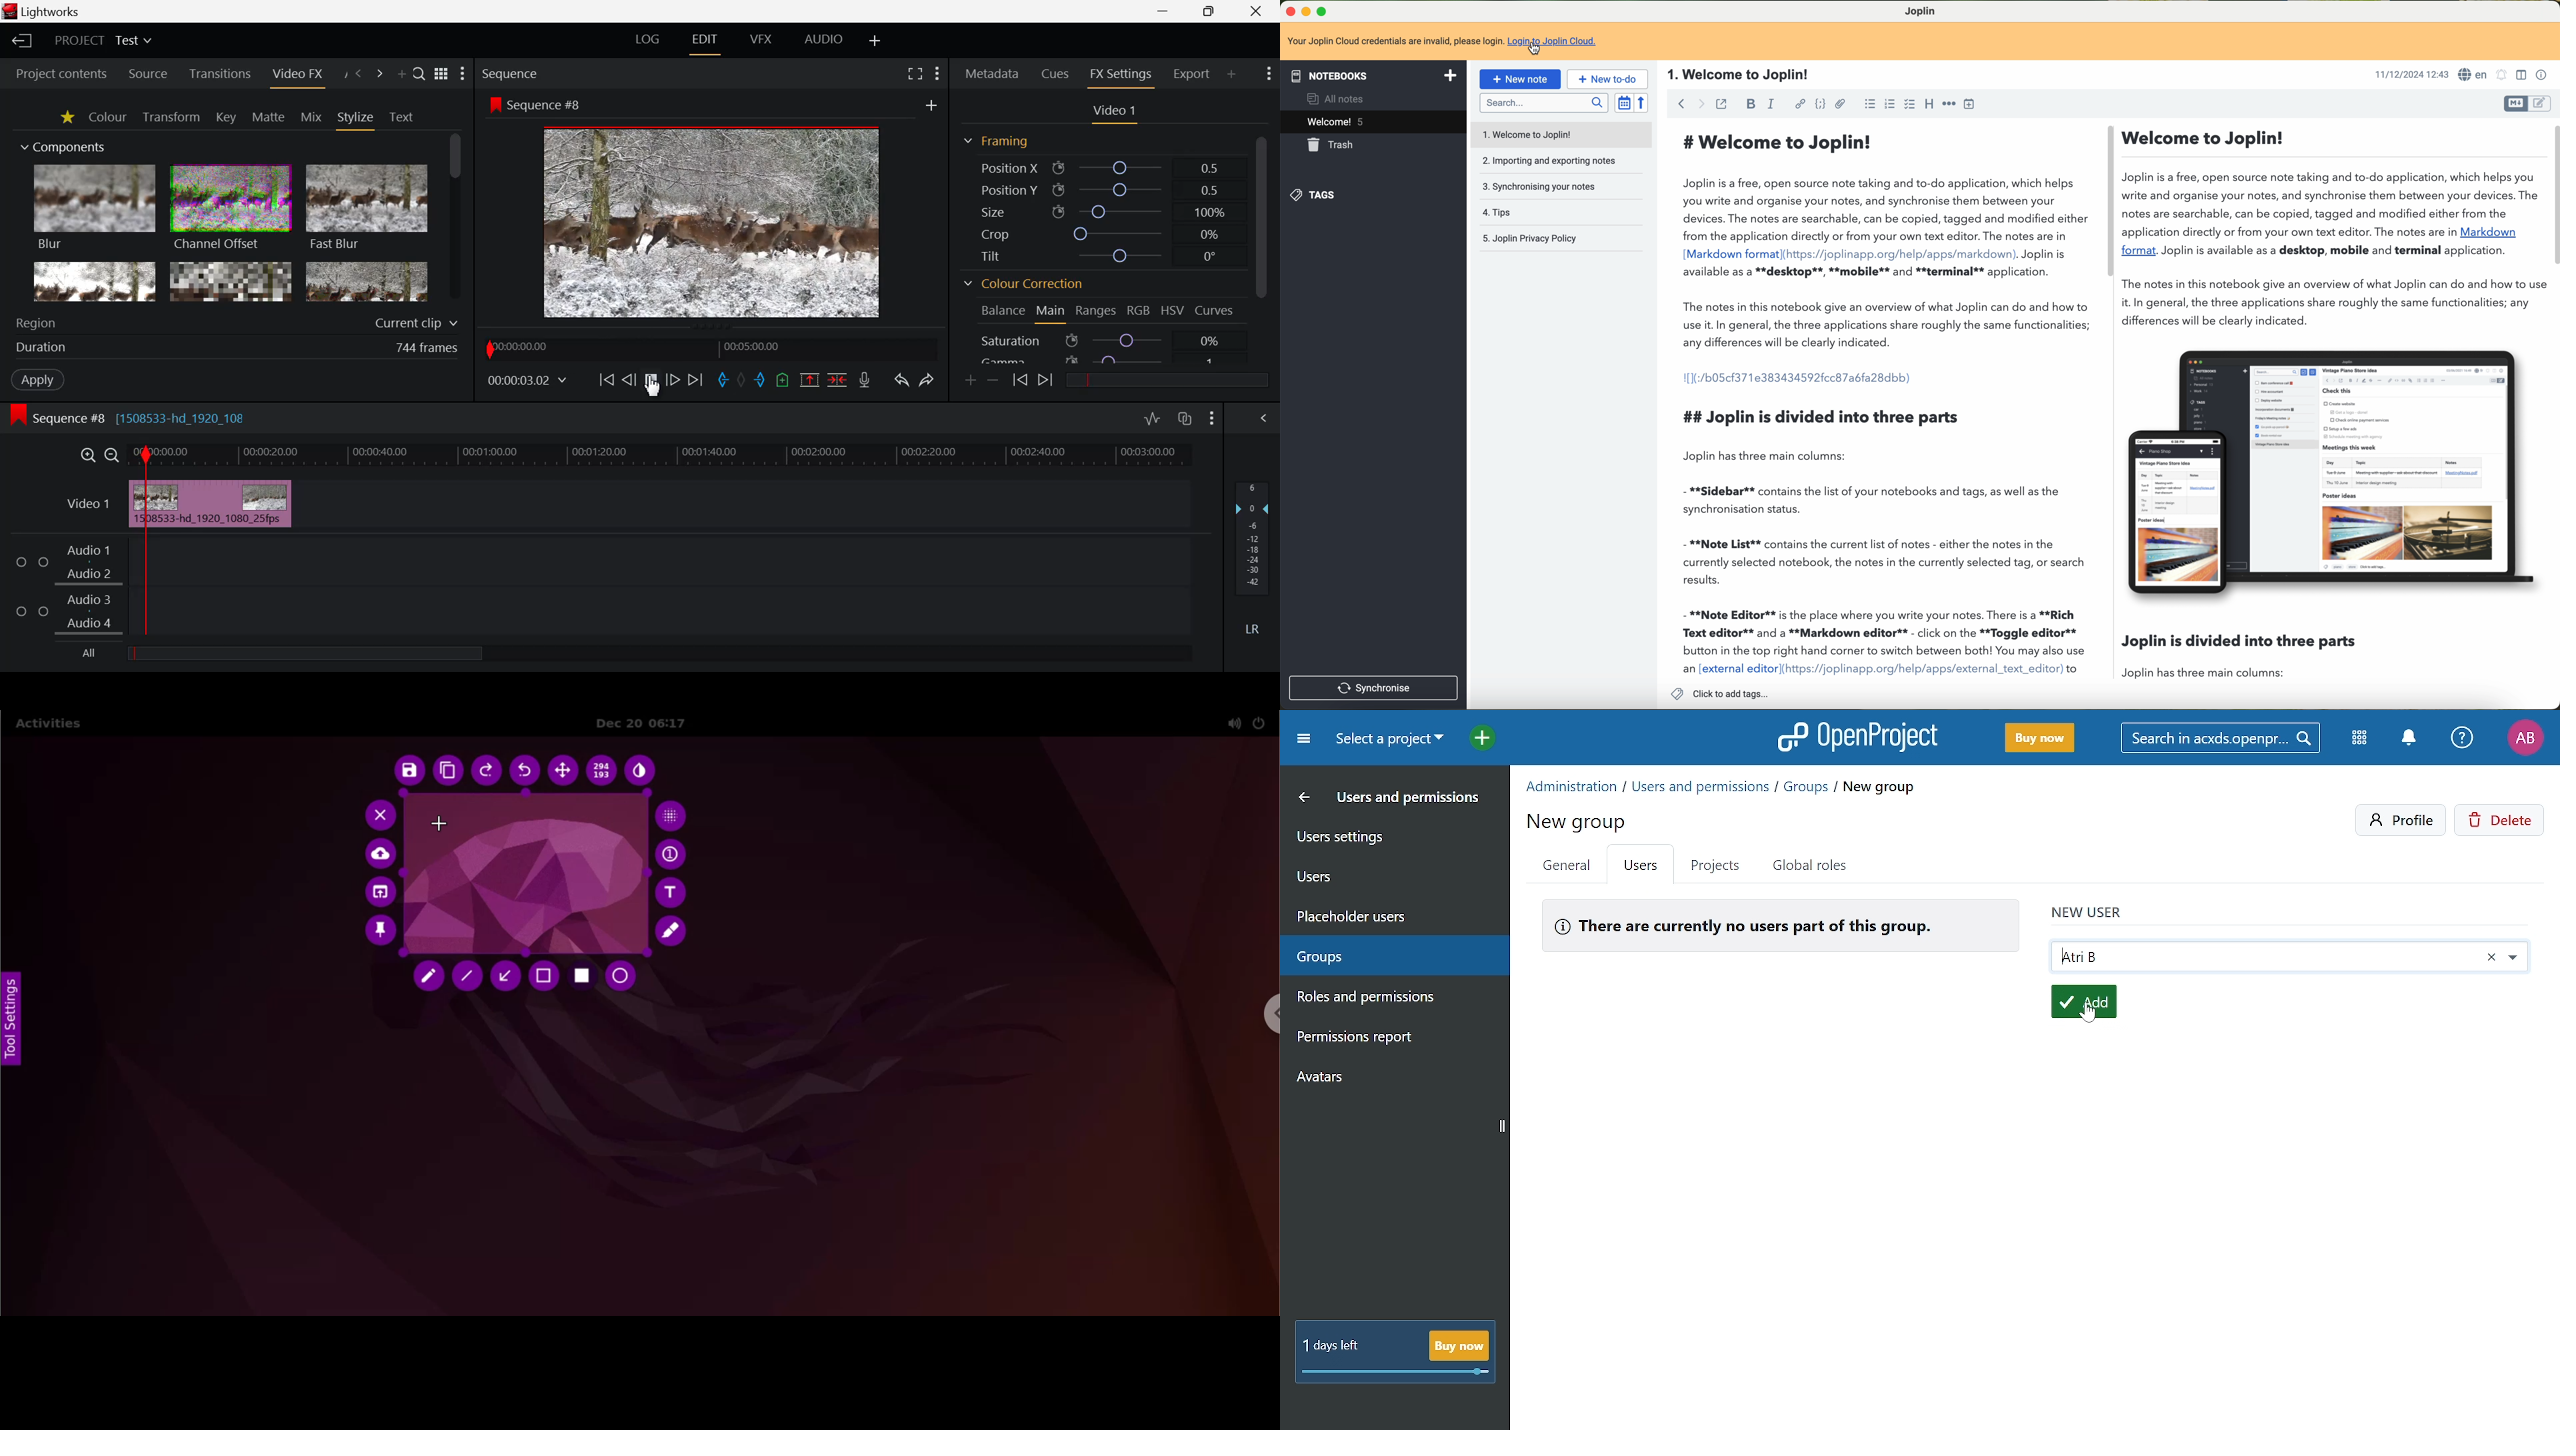 The image size is (2576, 1456). What do you see at coordinates (1563, 187) in the screenshot?
I see `synchronising notes` at bounding box center [1563, 187].